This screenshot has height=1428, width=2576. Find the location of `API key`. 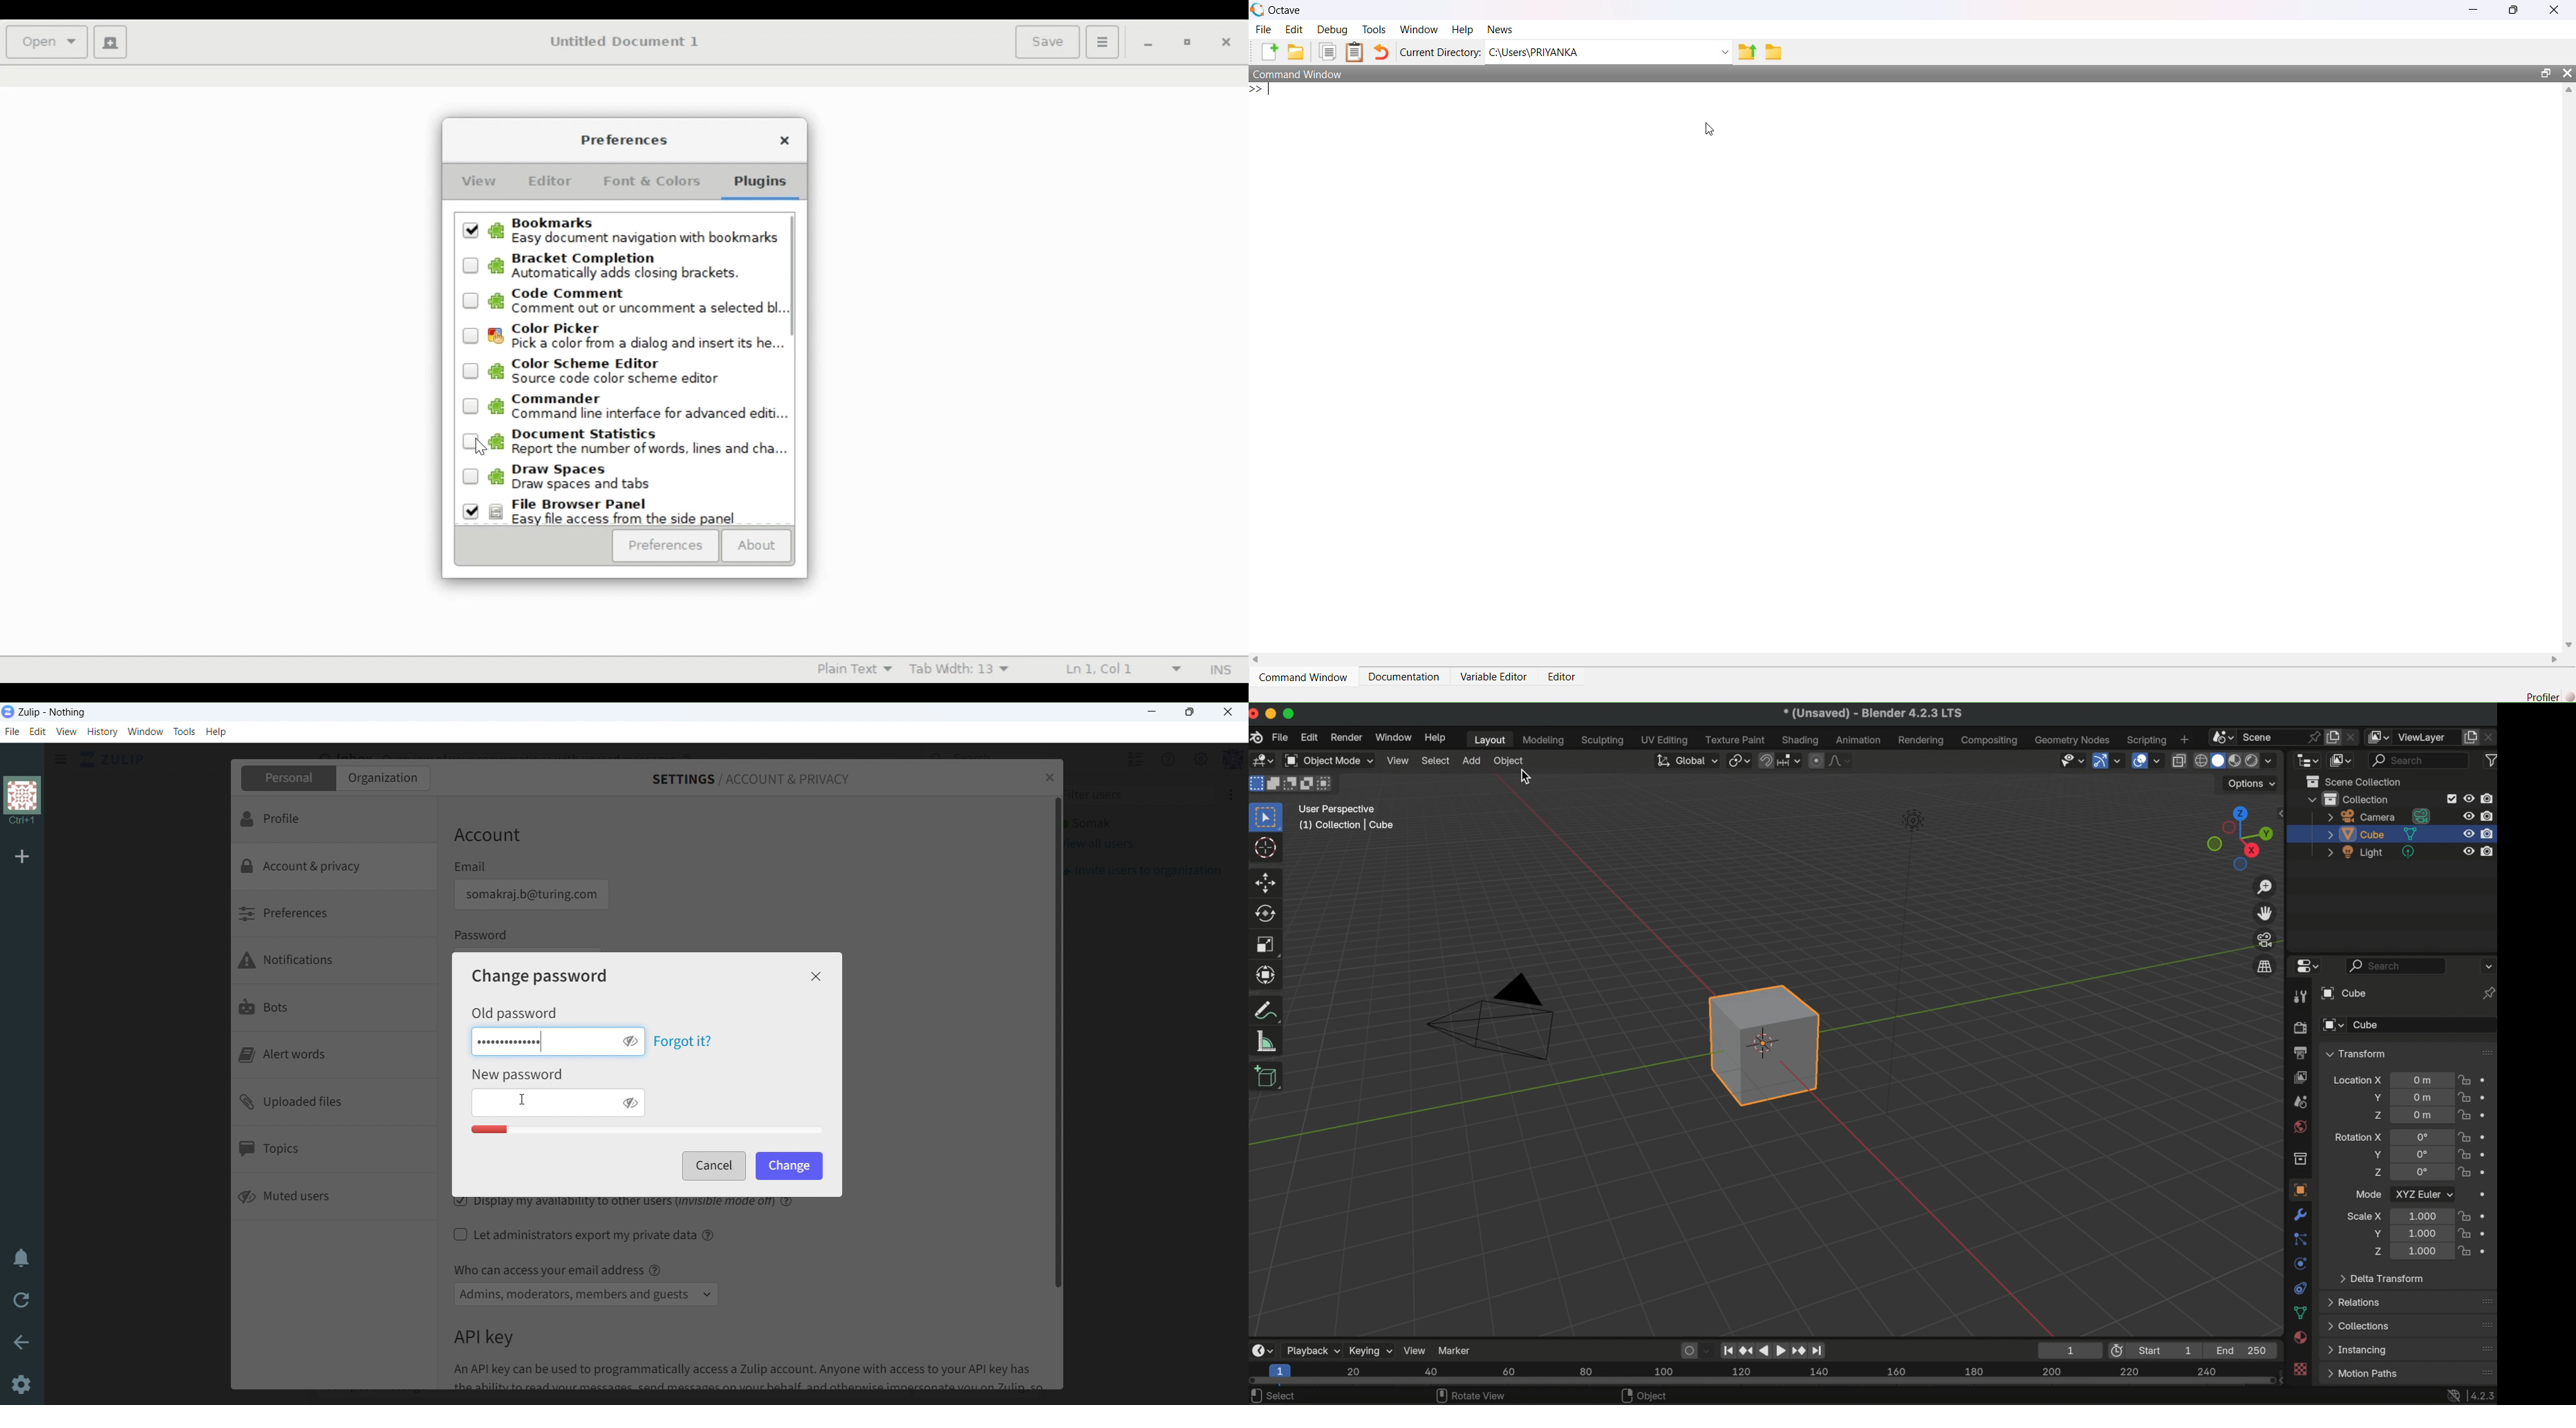

API key is located at coordinates (483, 1337).